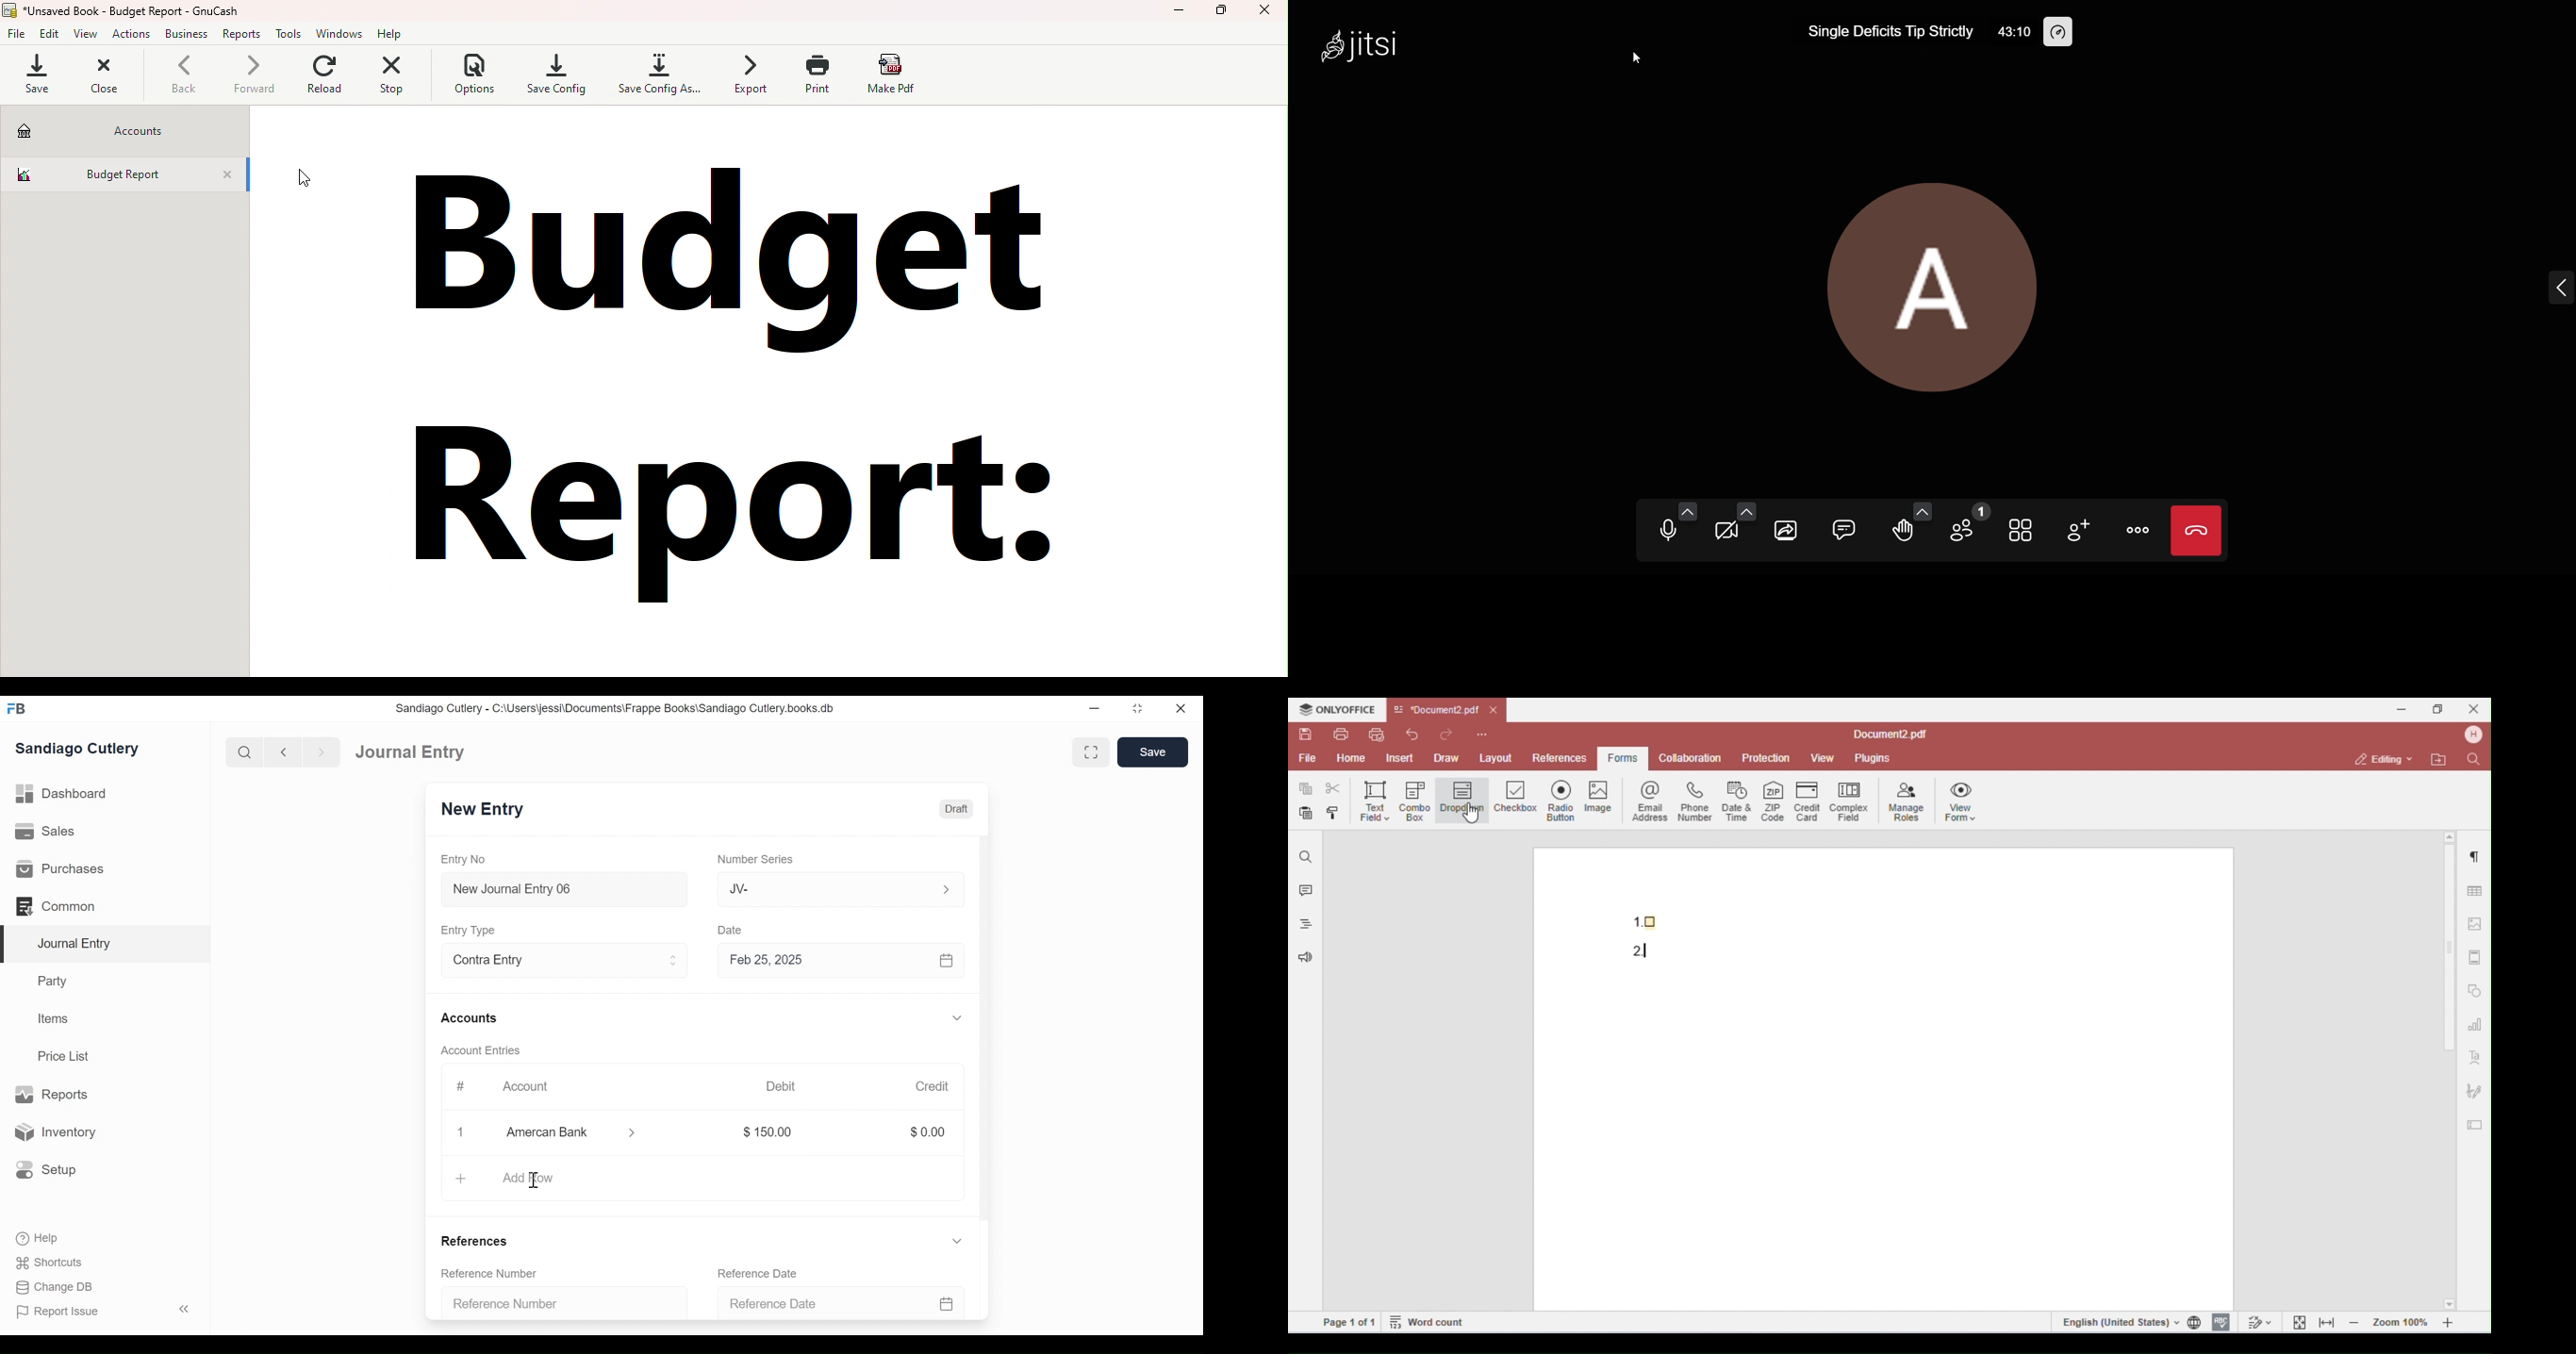 The height and width of the screenshot is (1372, 2576). Describe the element at coordinates (68, 1056) in the screenshot. I see `Price List` at that location.